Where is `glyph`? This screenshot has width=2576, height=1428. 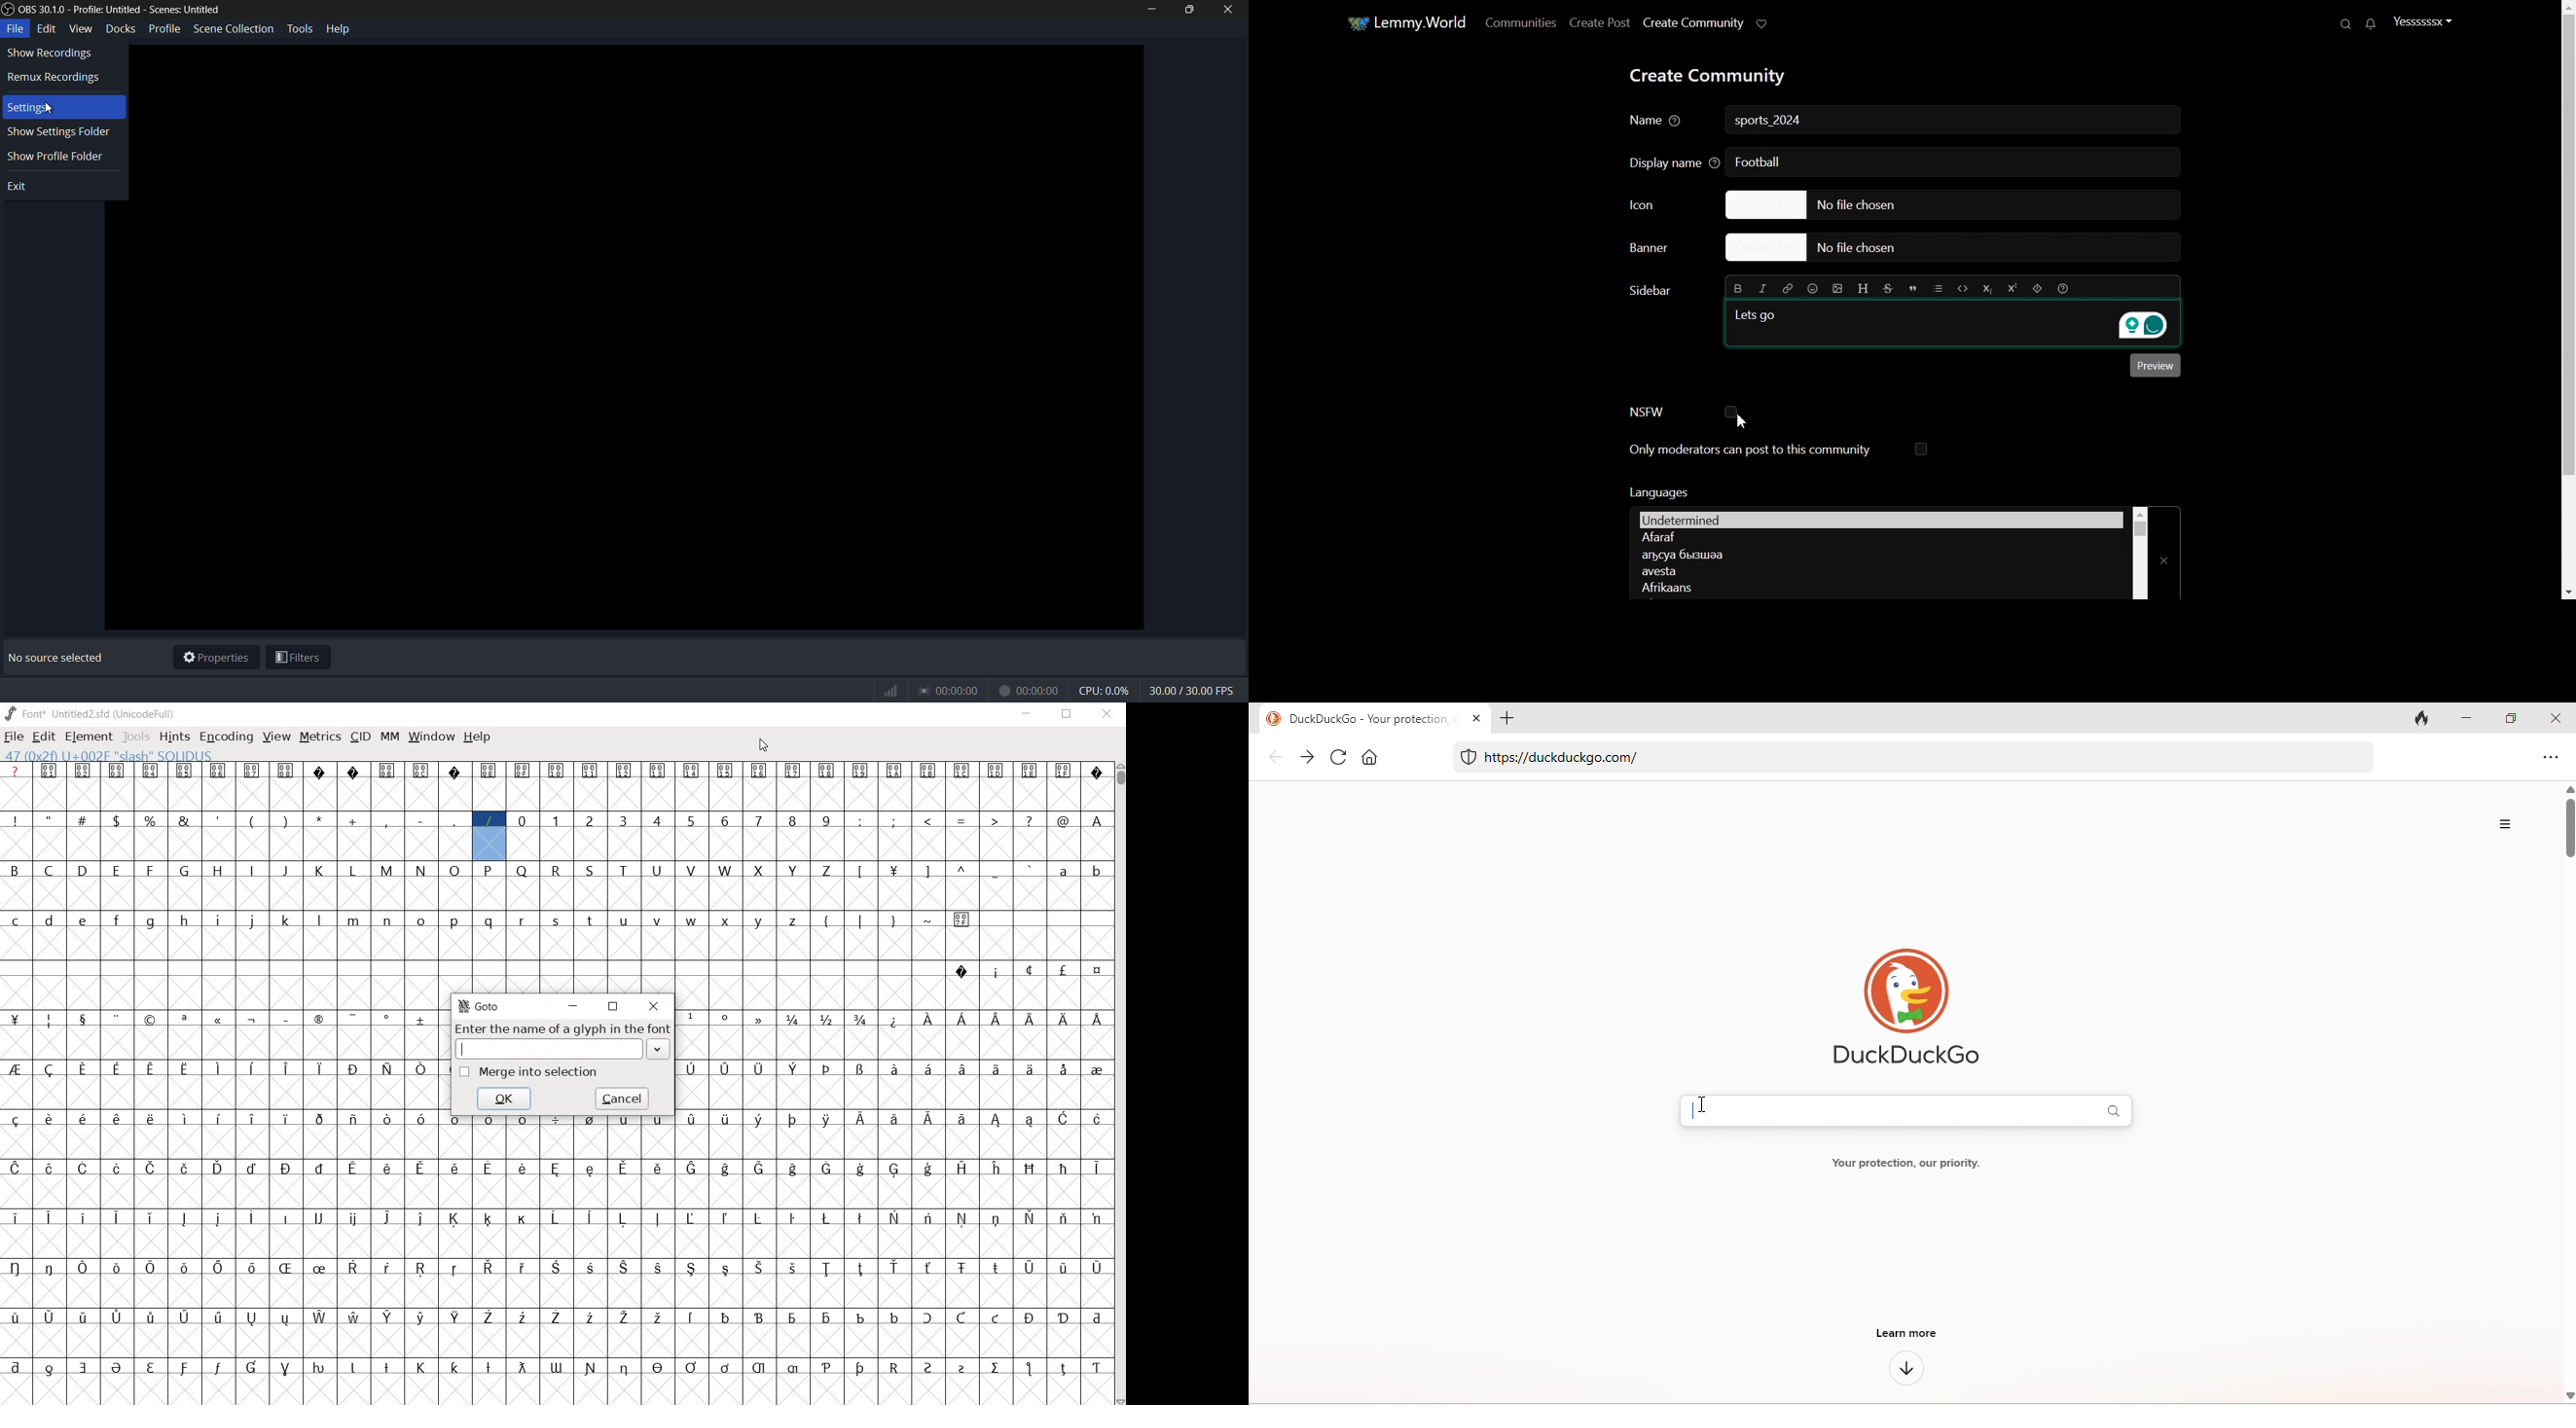 glyph is located at coordinates (286, 1369).